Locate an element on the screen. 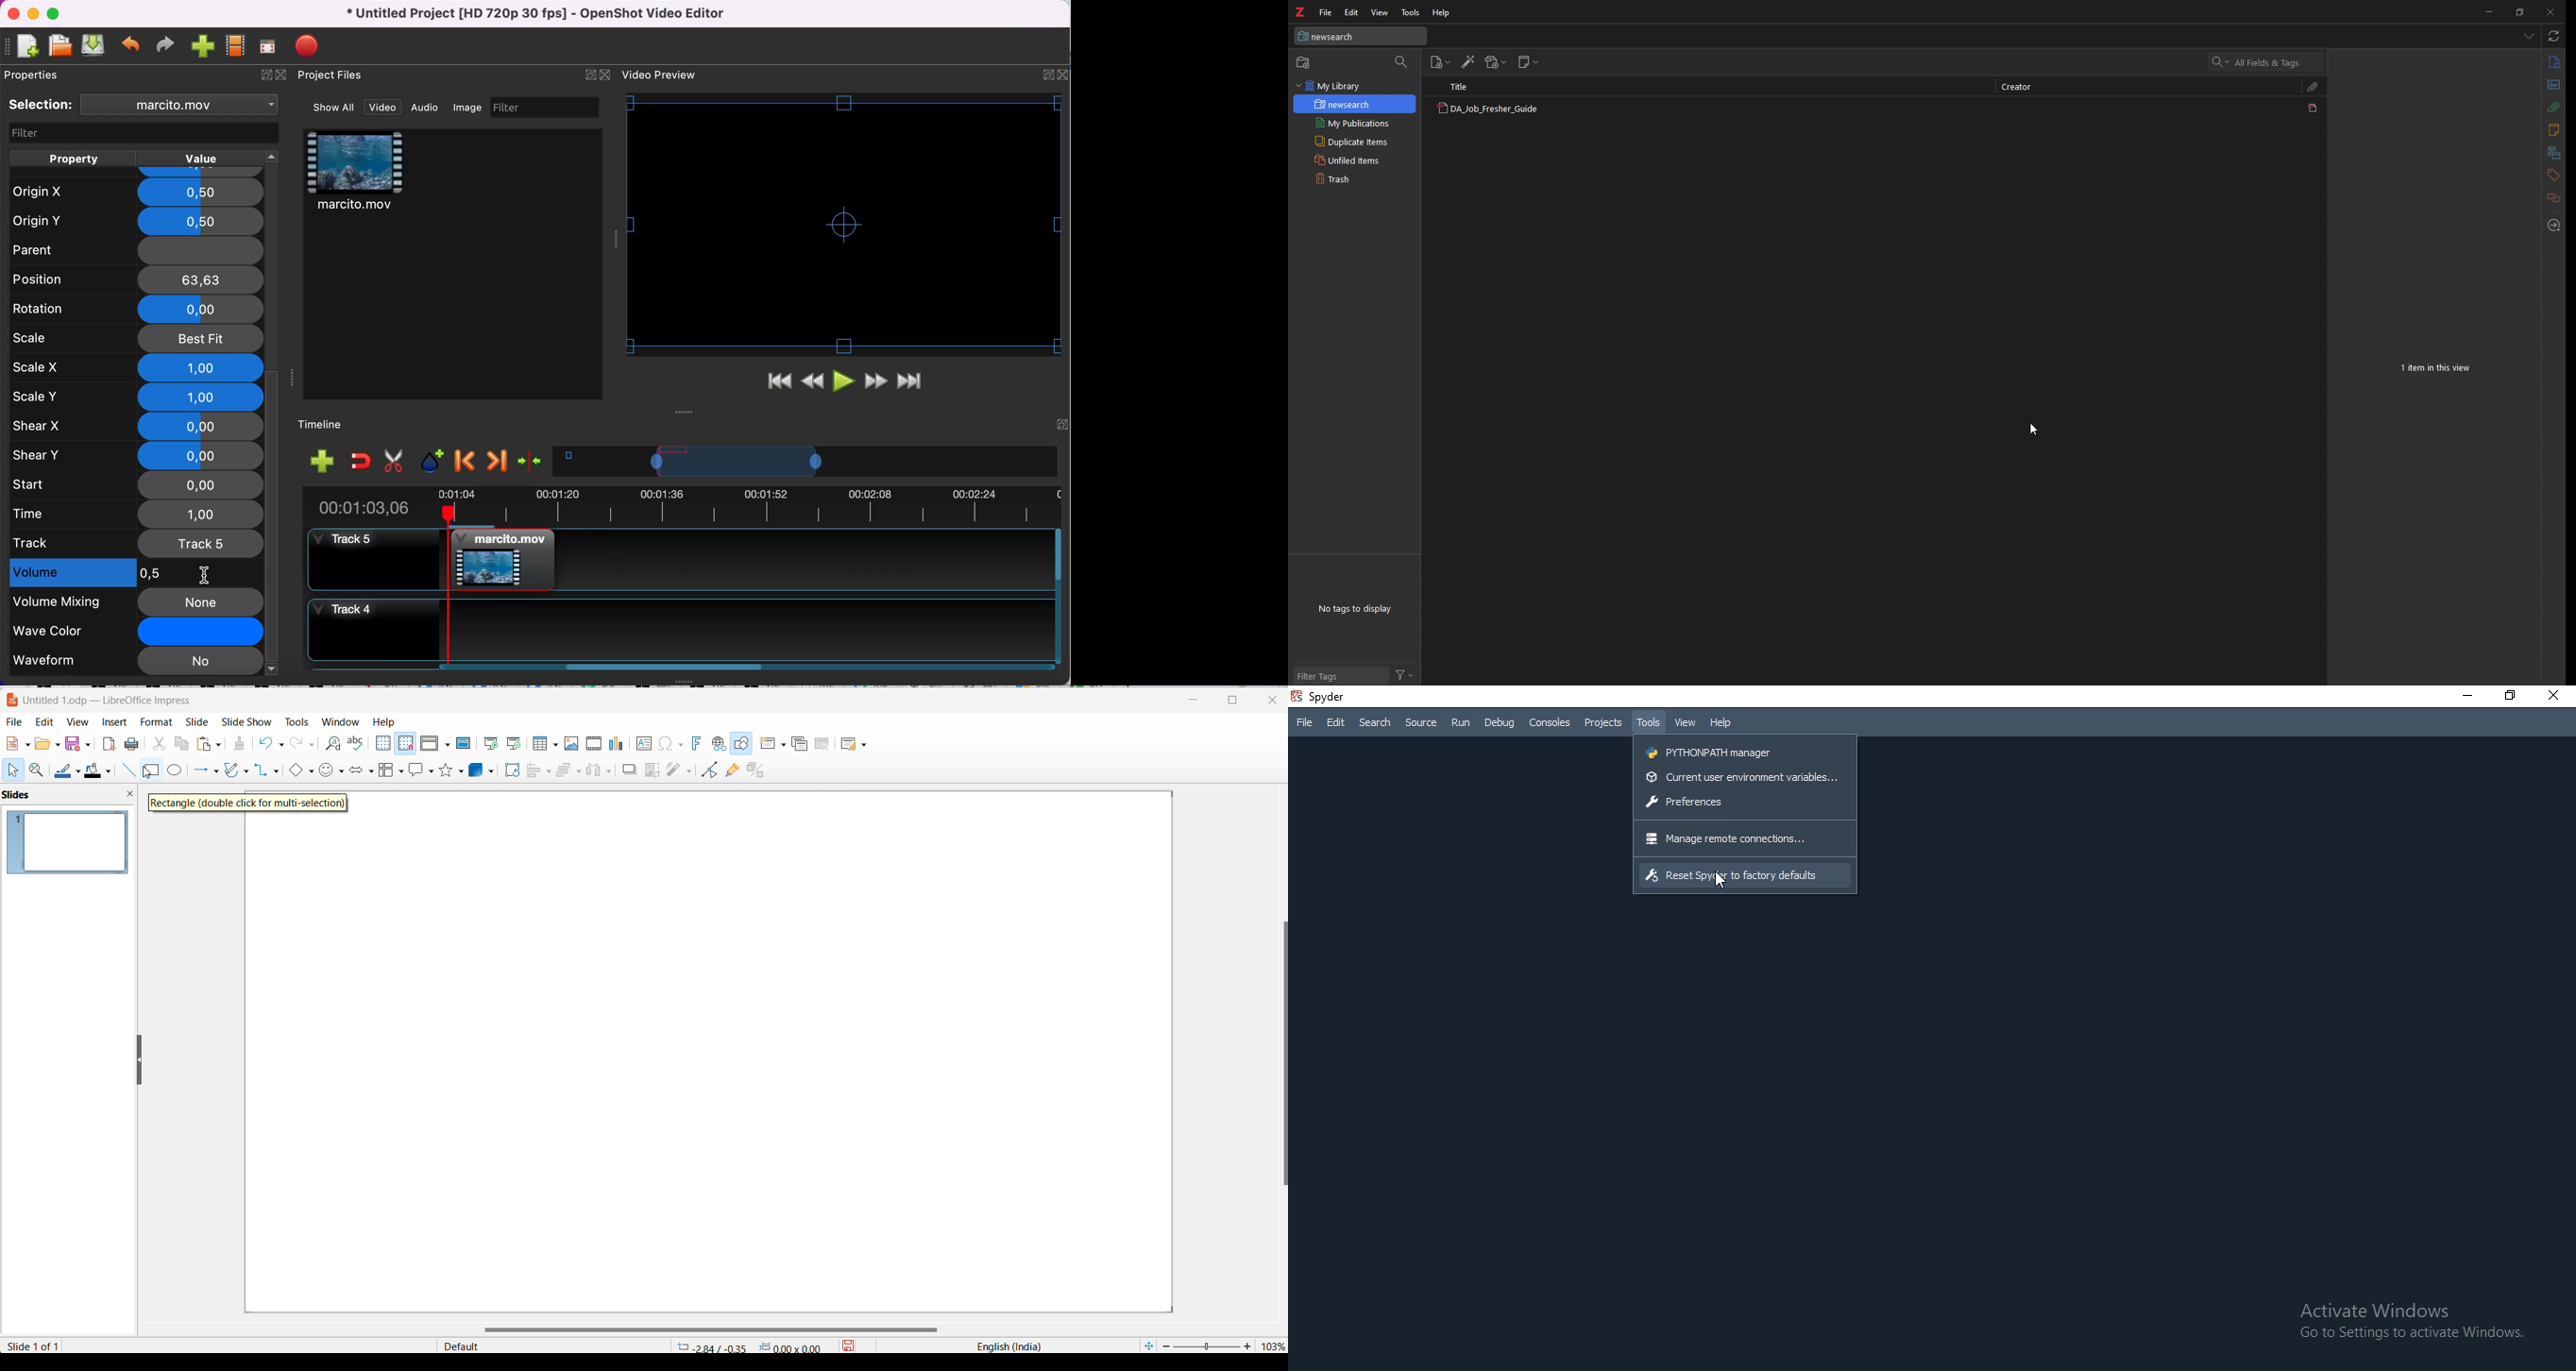 Image resolution: width=2576 pixels, height=1372 pixels. Insert text is located at coordinates (645, 743).